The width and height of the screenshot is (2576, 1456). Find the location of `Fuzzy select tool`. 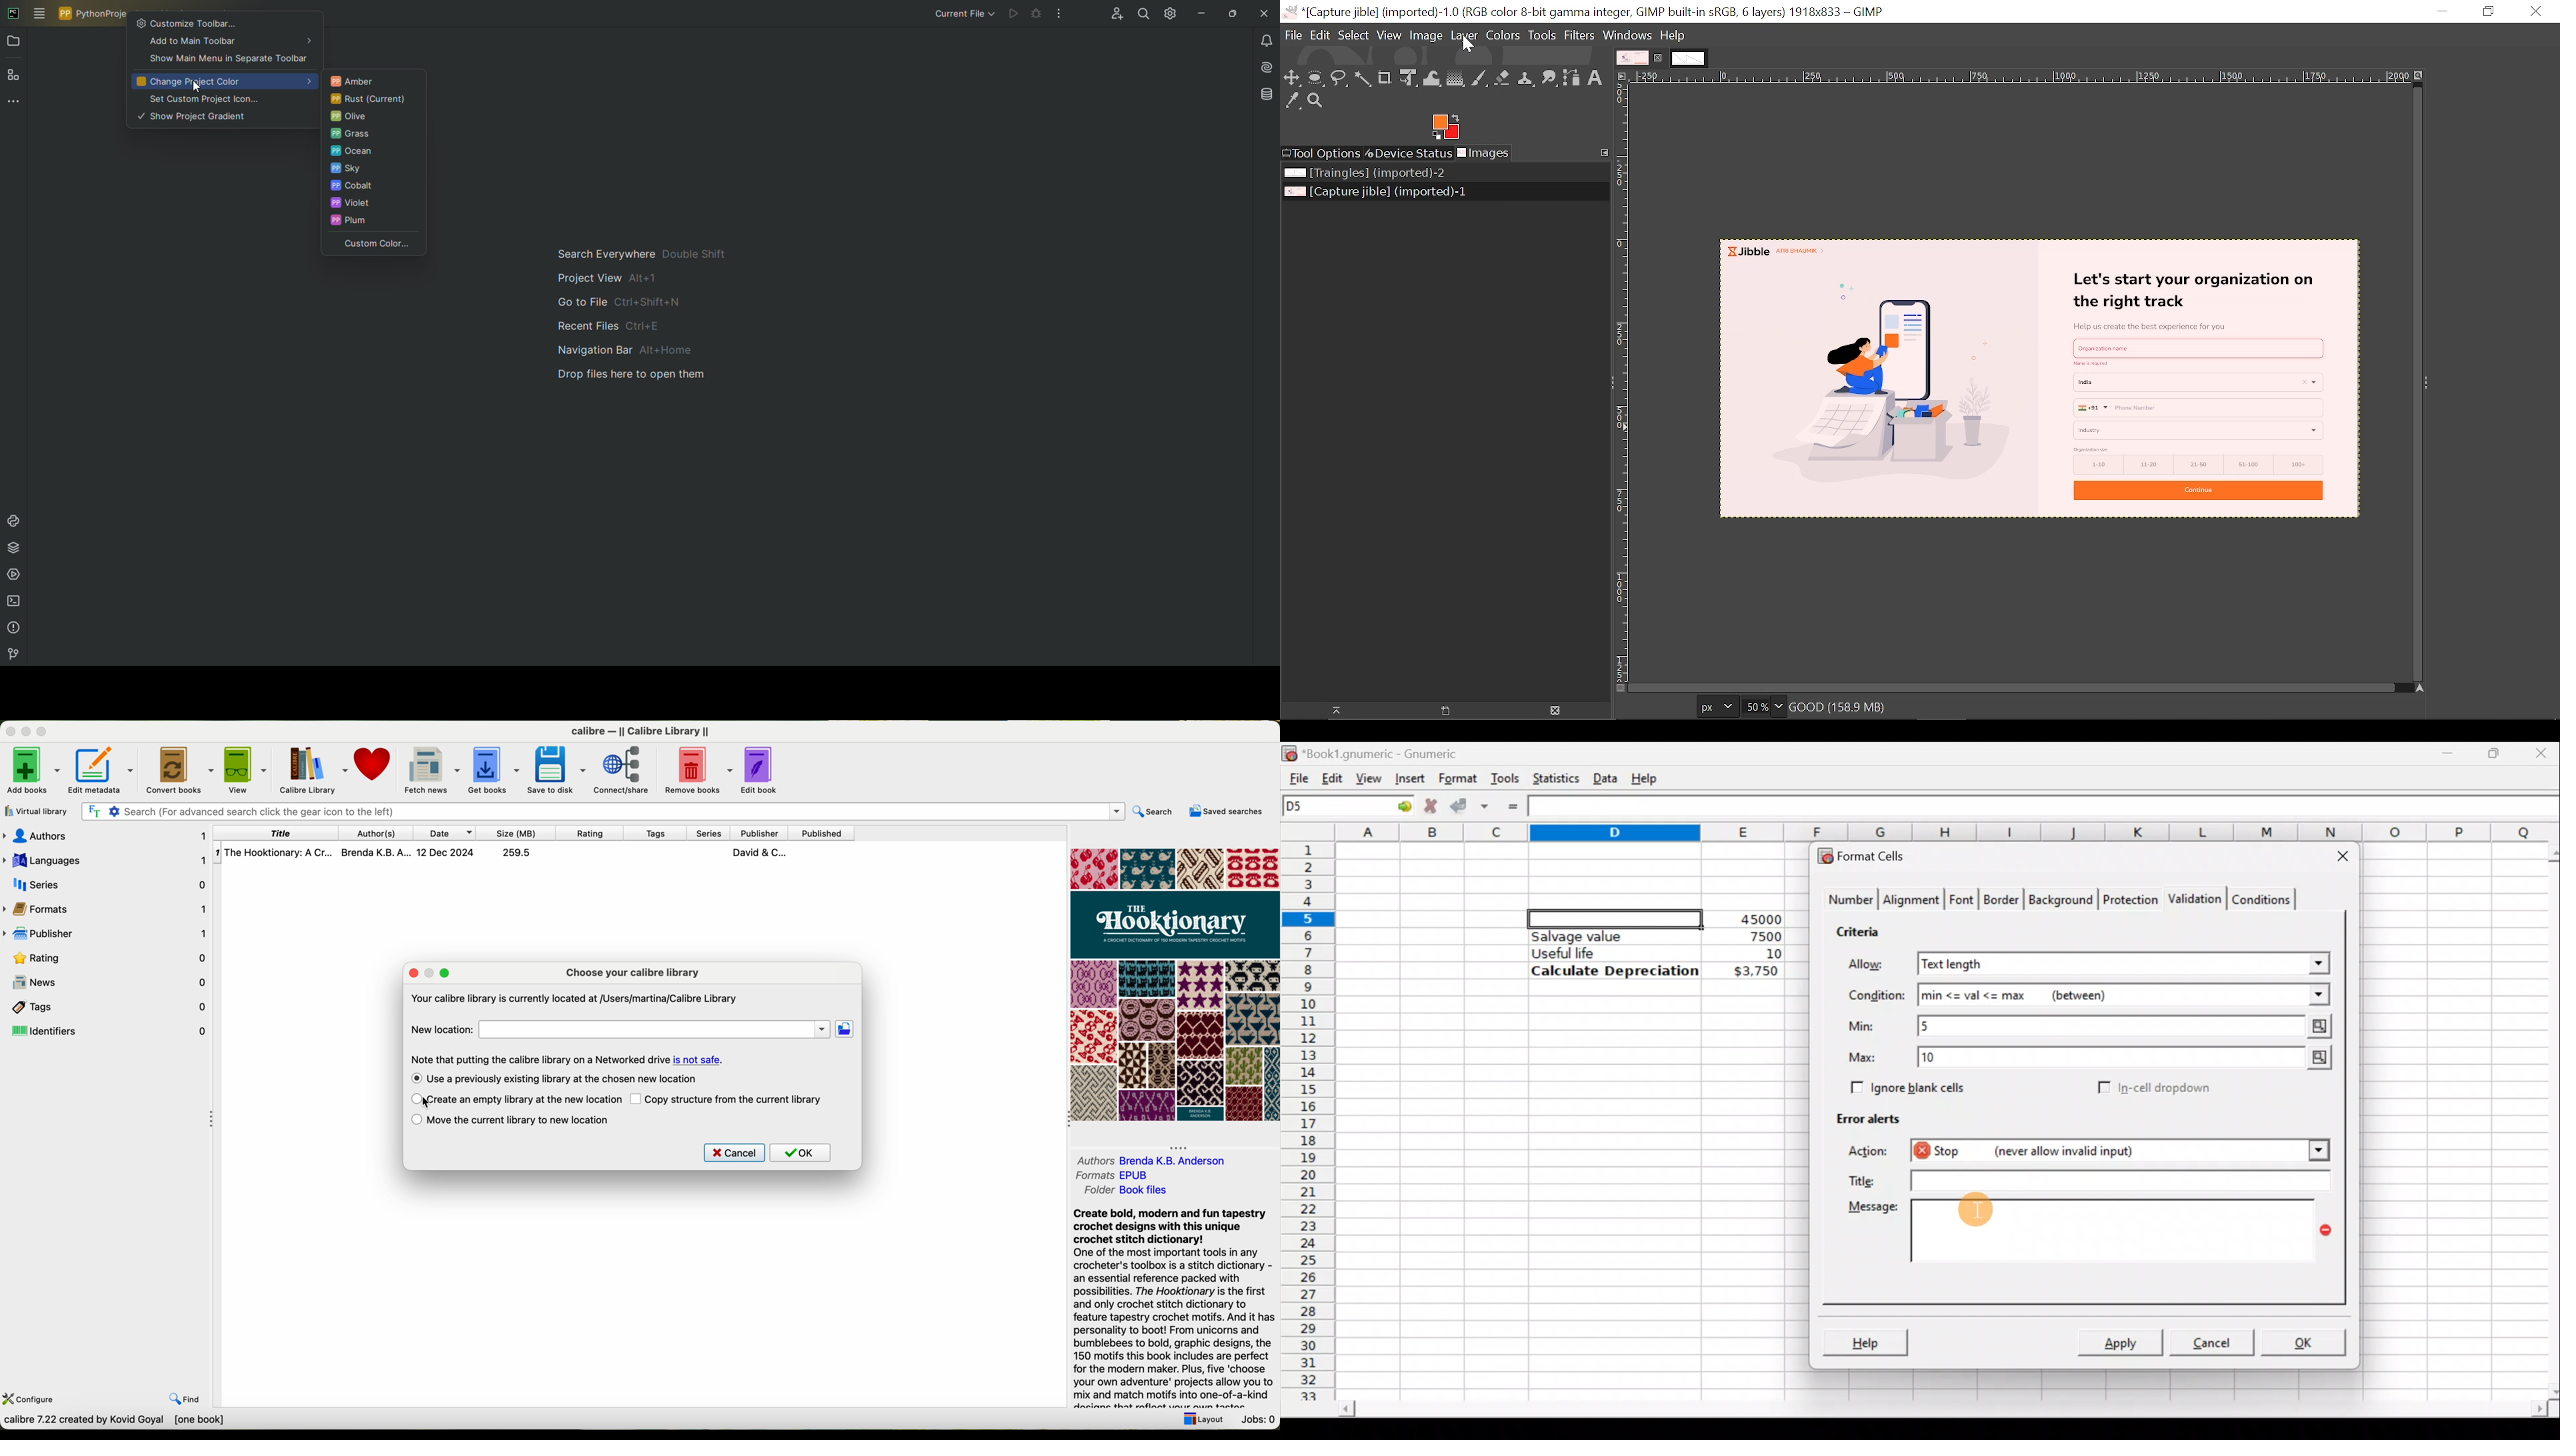

Fuzzy select tool is located at coordinates (1361, 81).